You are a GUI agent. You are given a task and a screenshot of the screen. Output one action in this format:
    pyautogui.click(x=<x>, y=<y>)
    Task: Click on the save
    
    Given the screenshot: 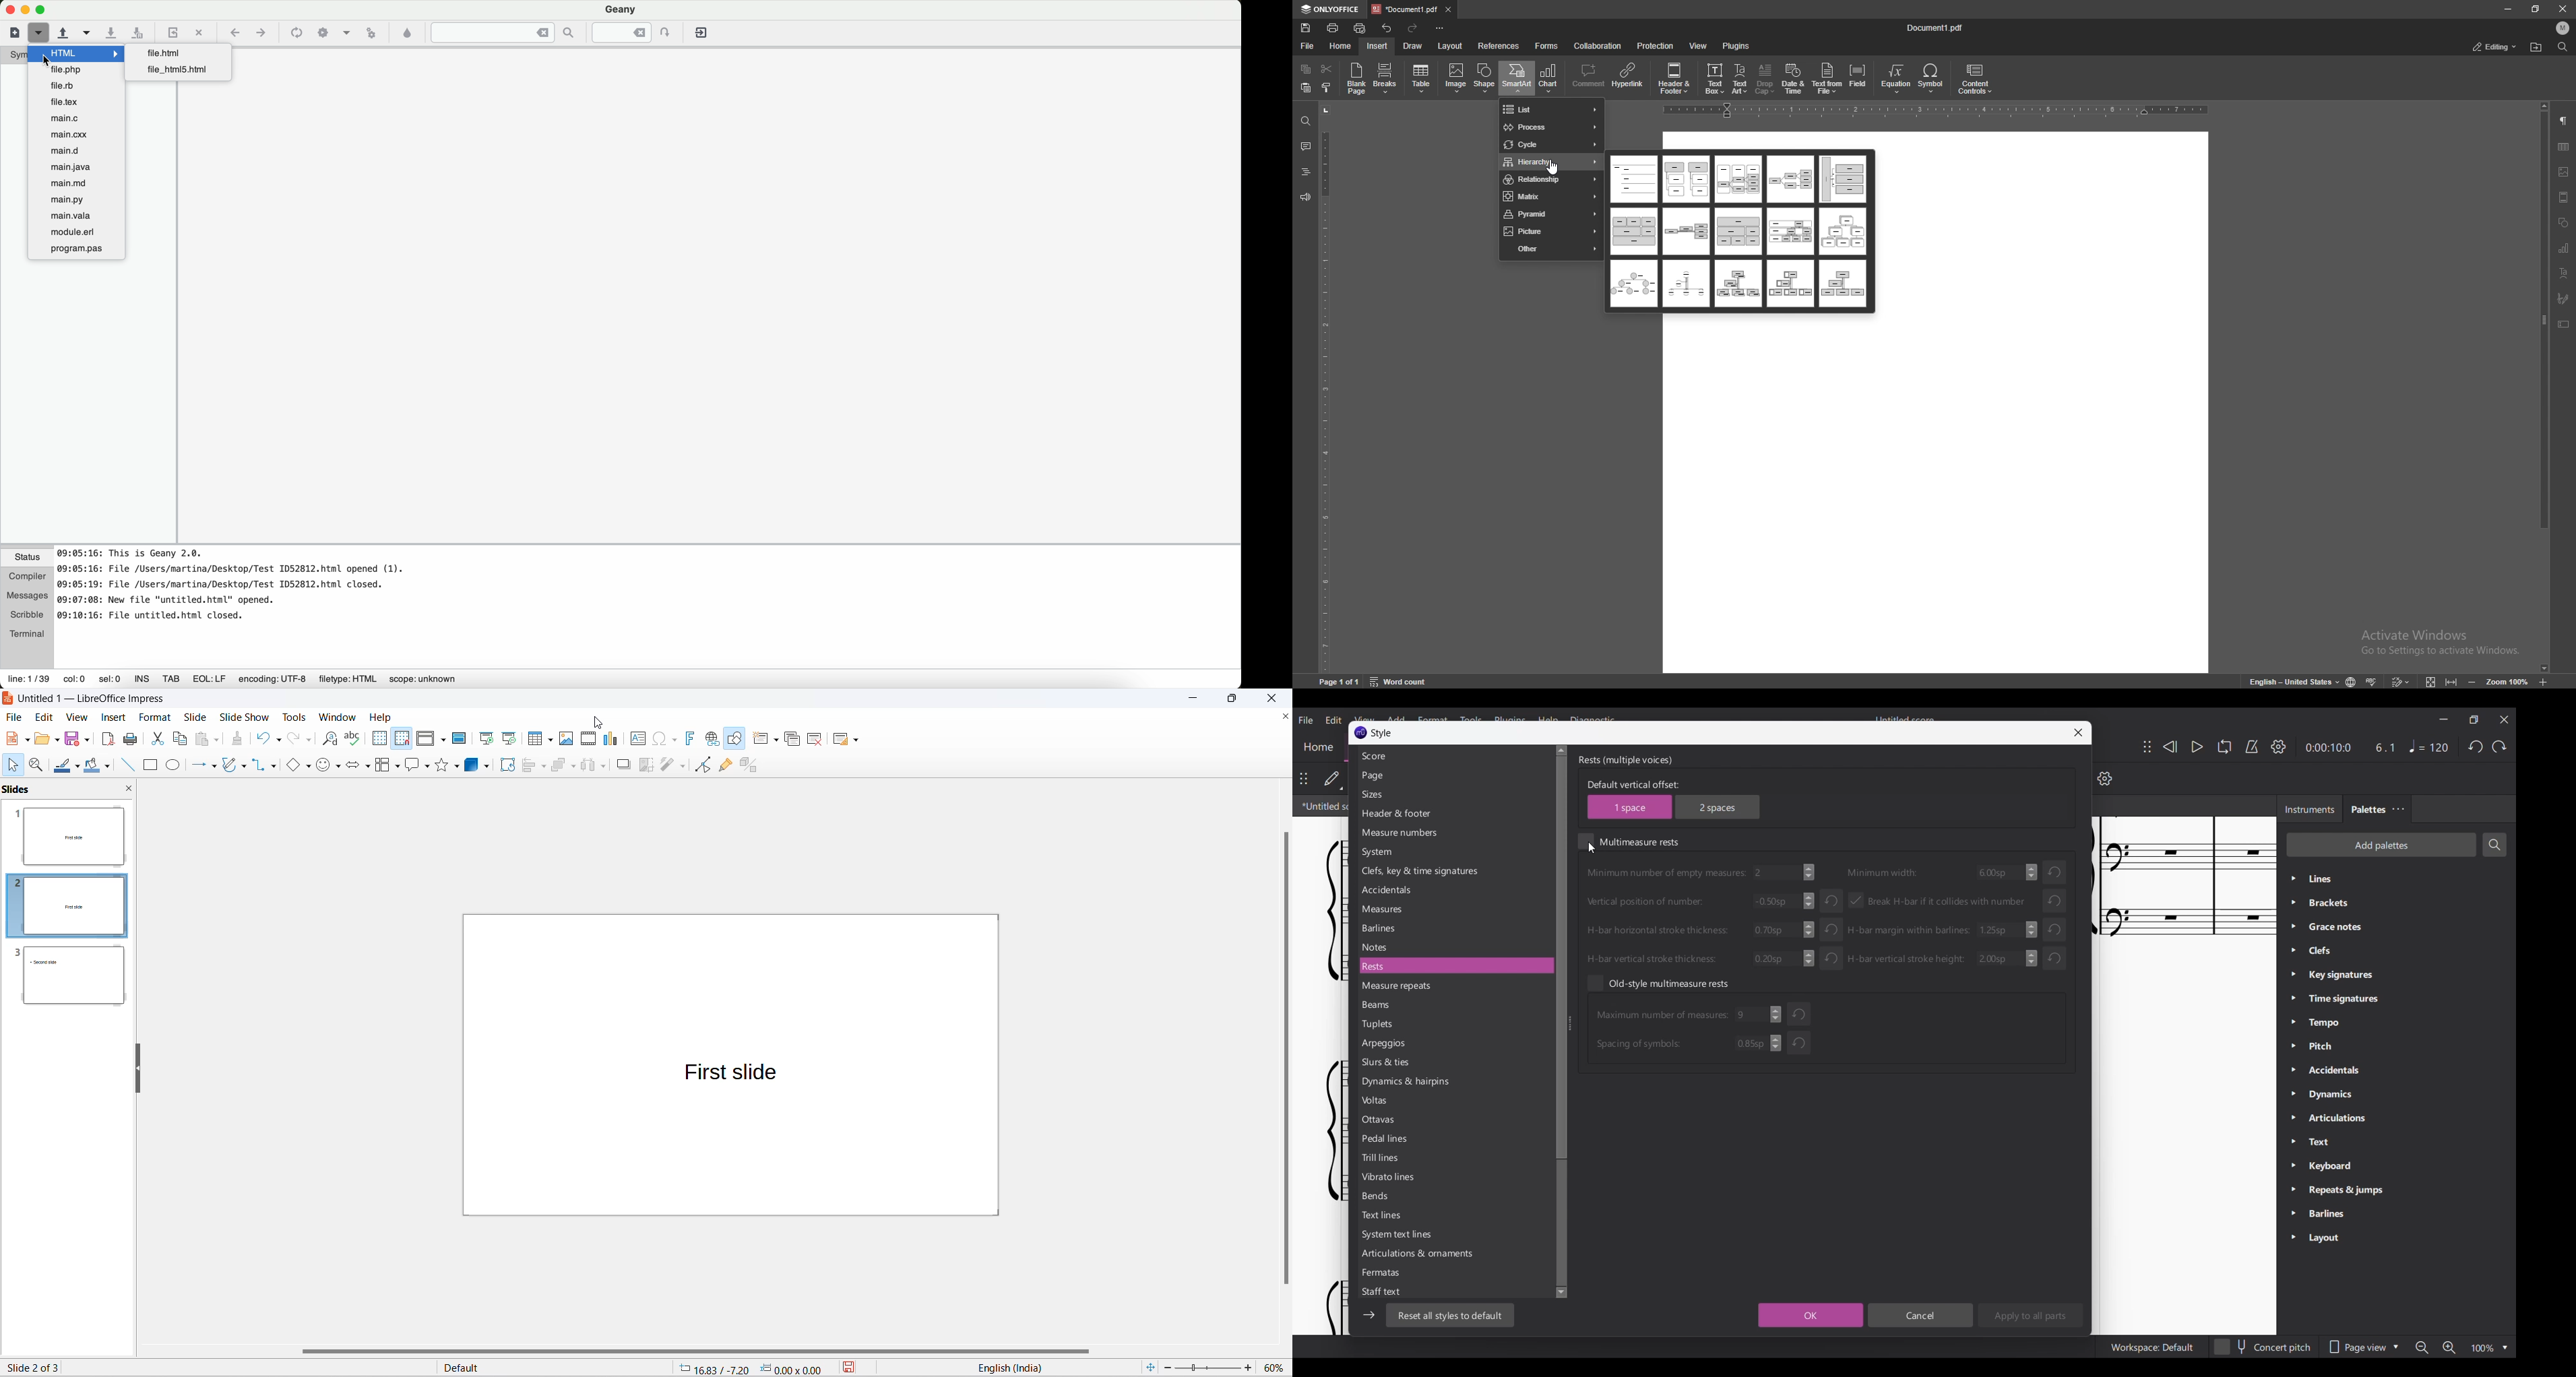 What is the action you would take?
    pyautogui.click(x=847, y=1369)
    